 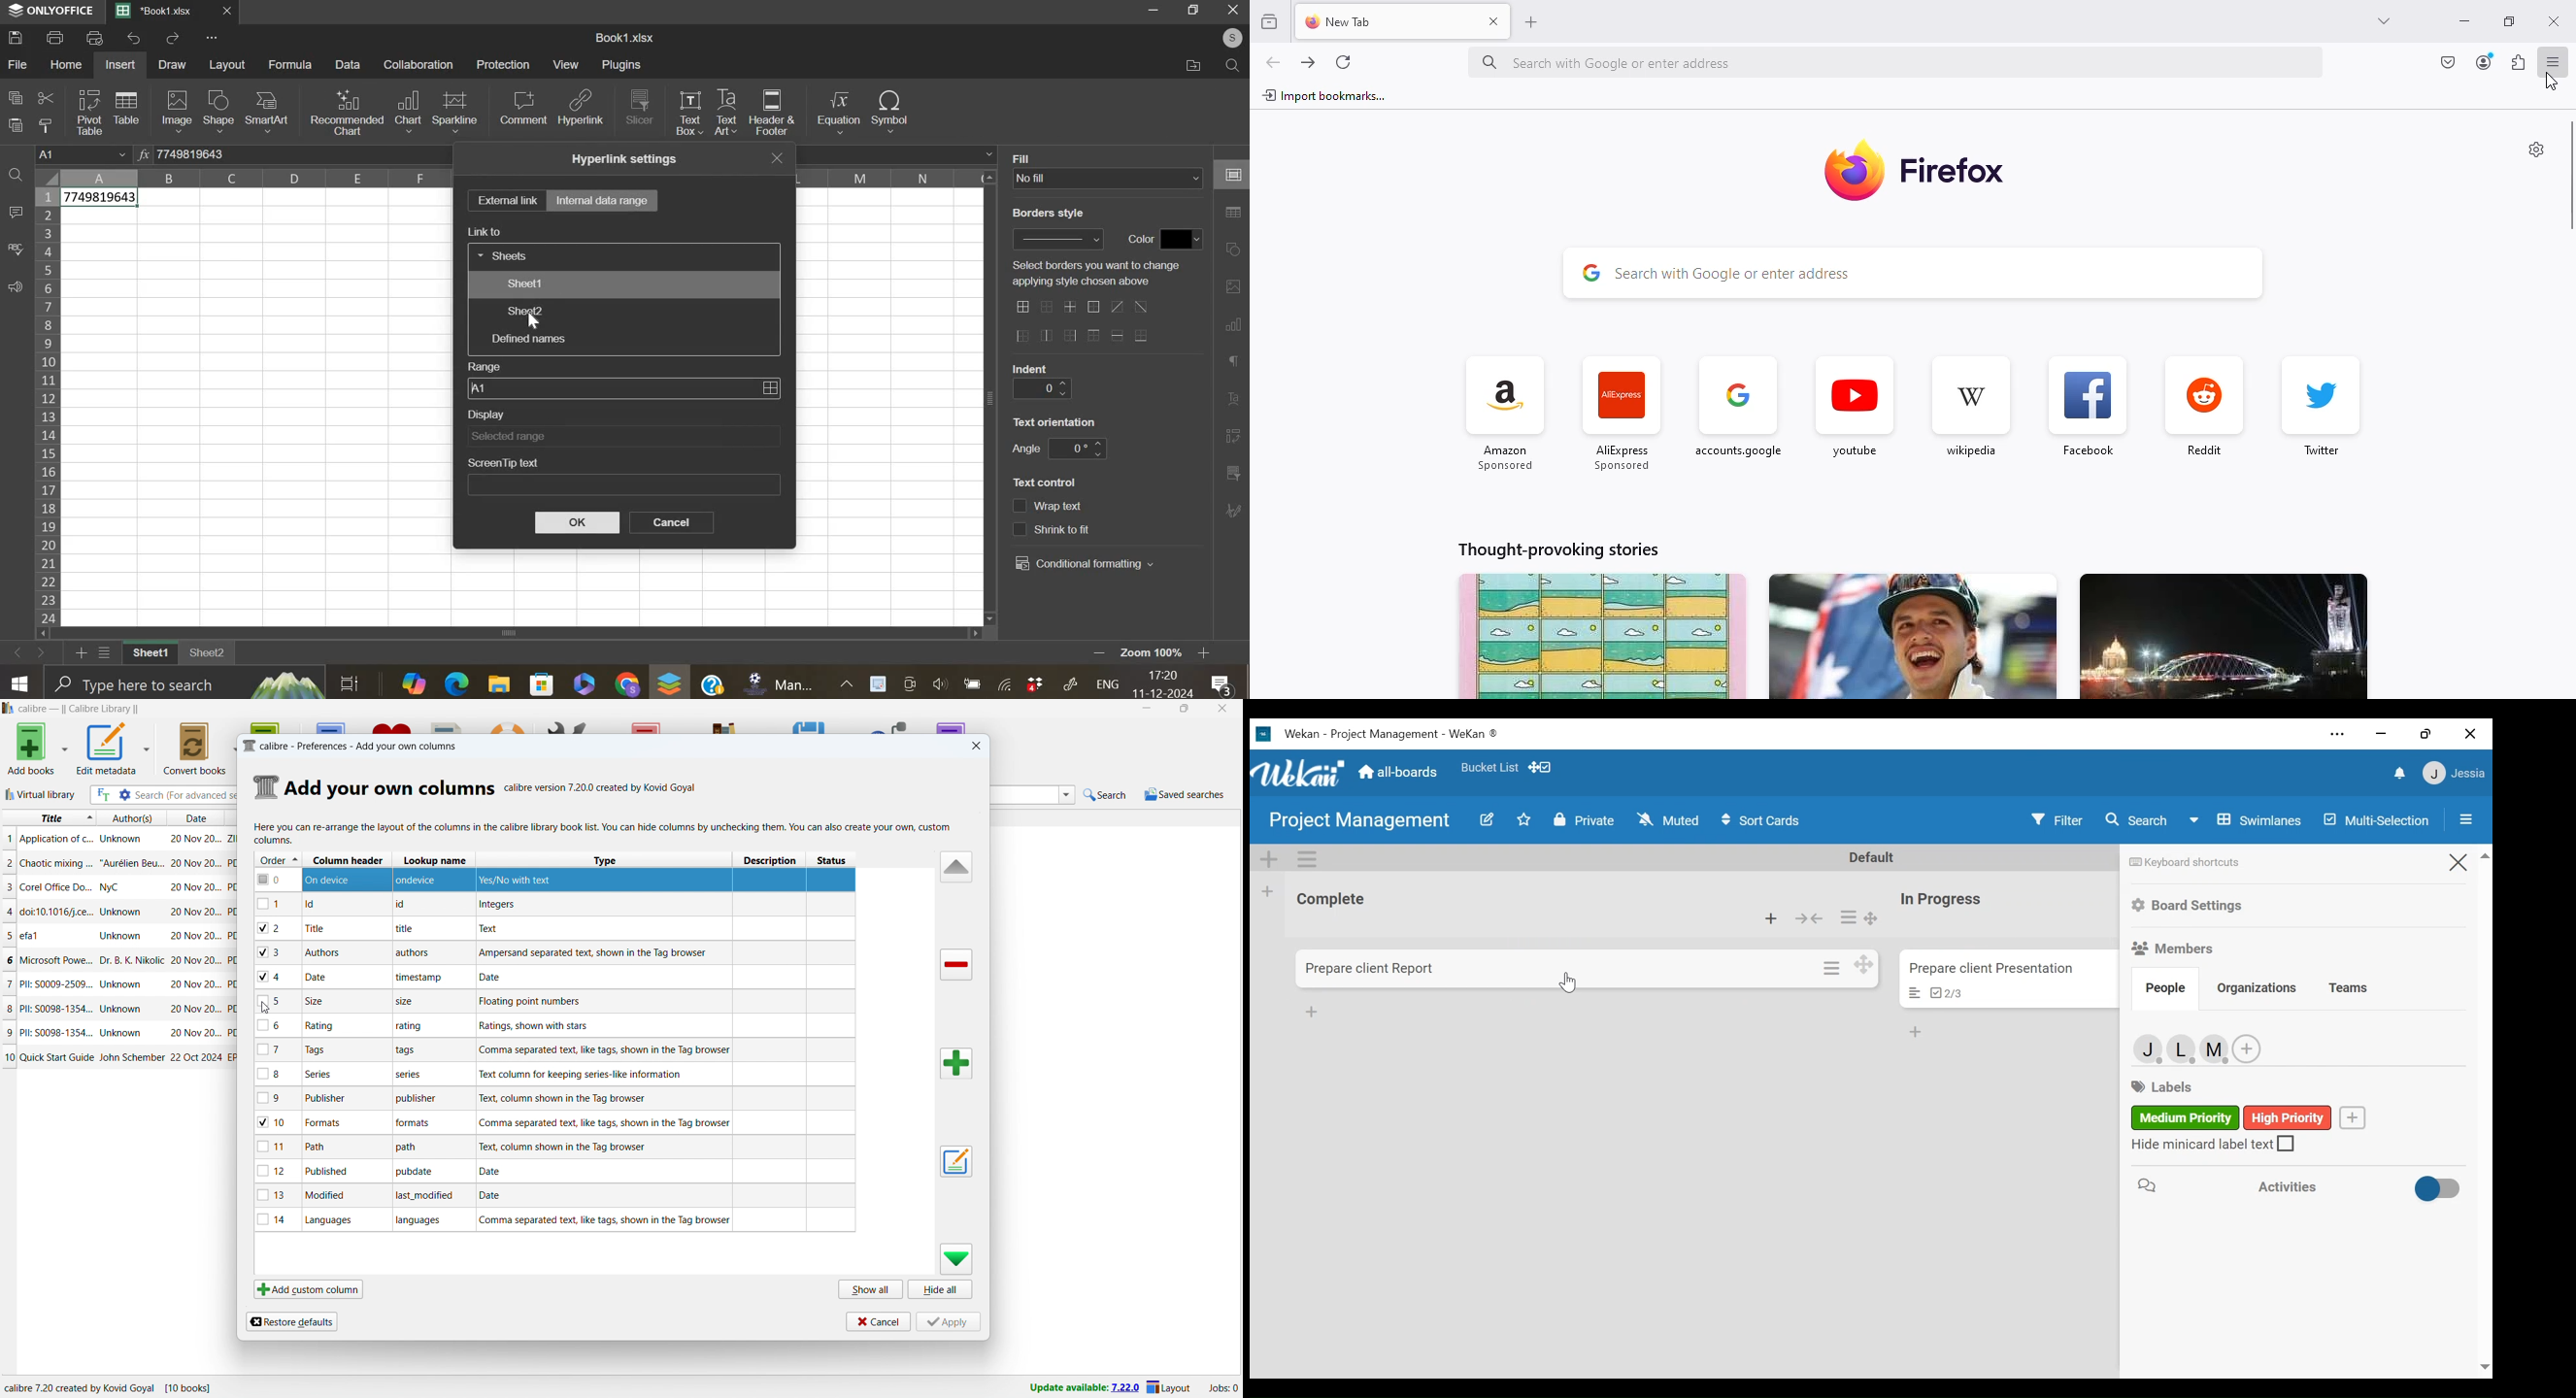 What do you see at coordinates (122, 839) in the screenshot?
I see `author` at bounding box center [122, 839].